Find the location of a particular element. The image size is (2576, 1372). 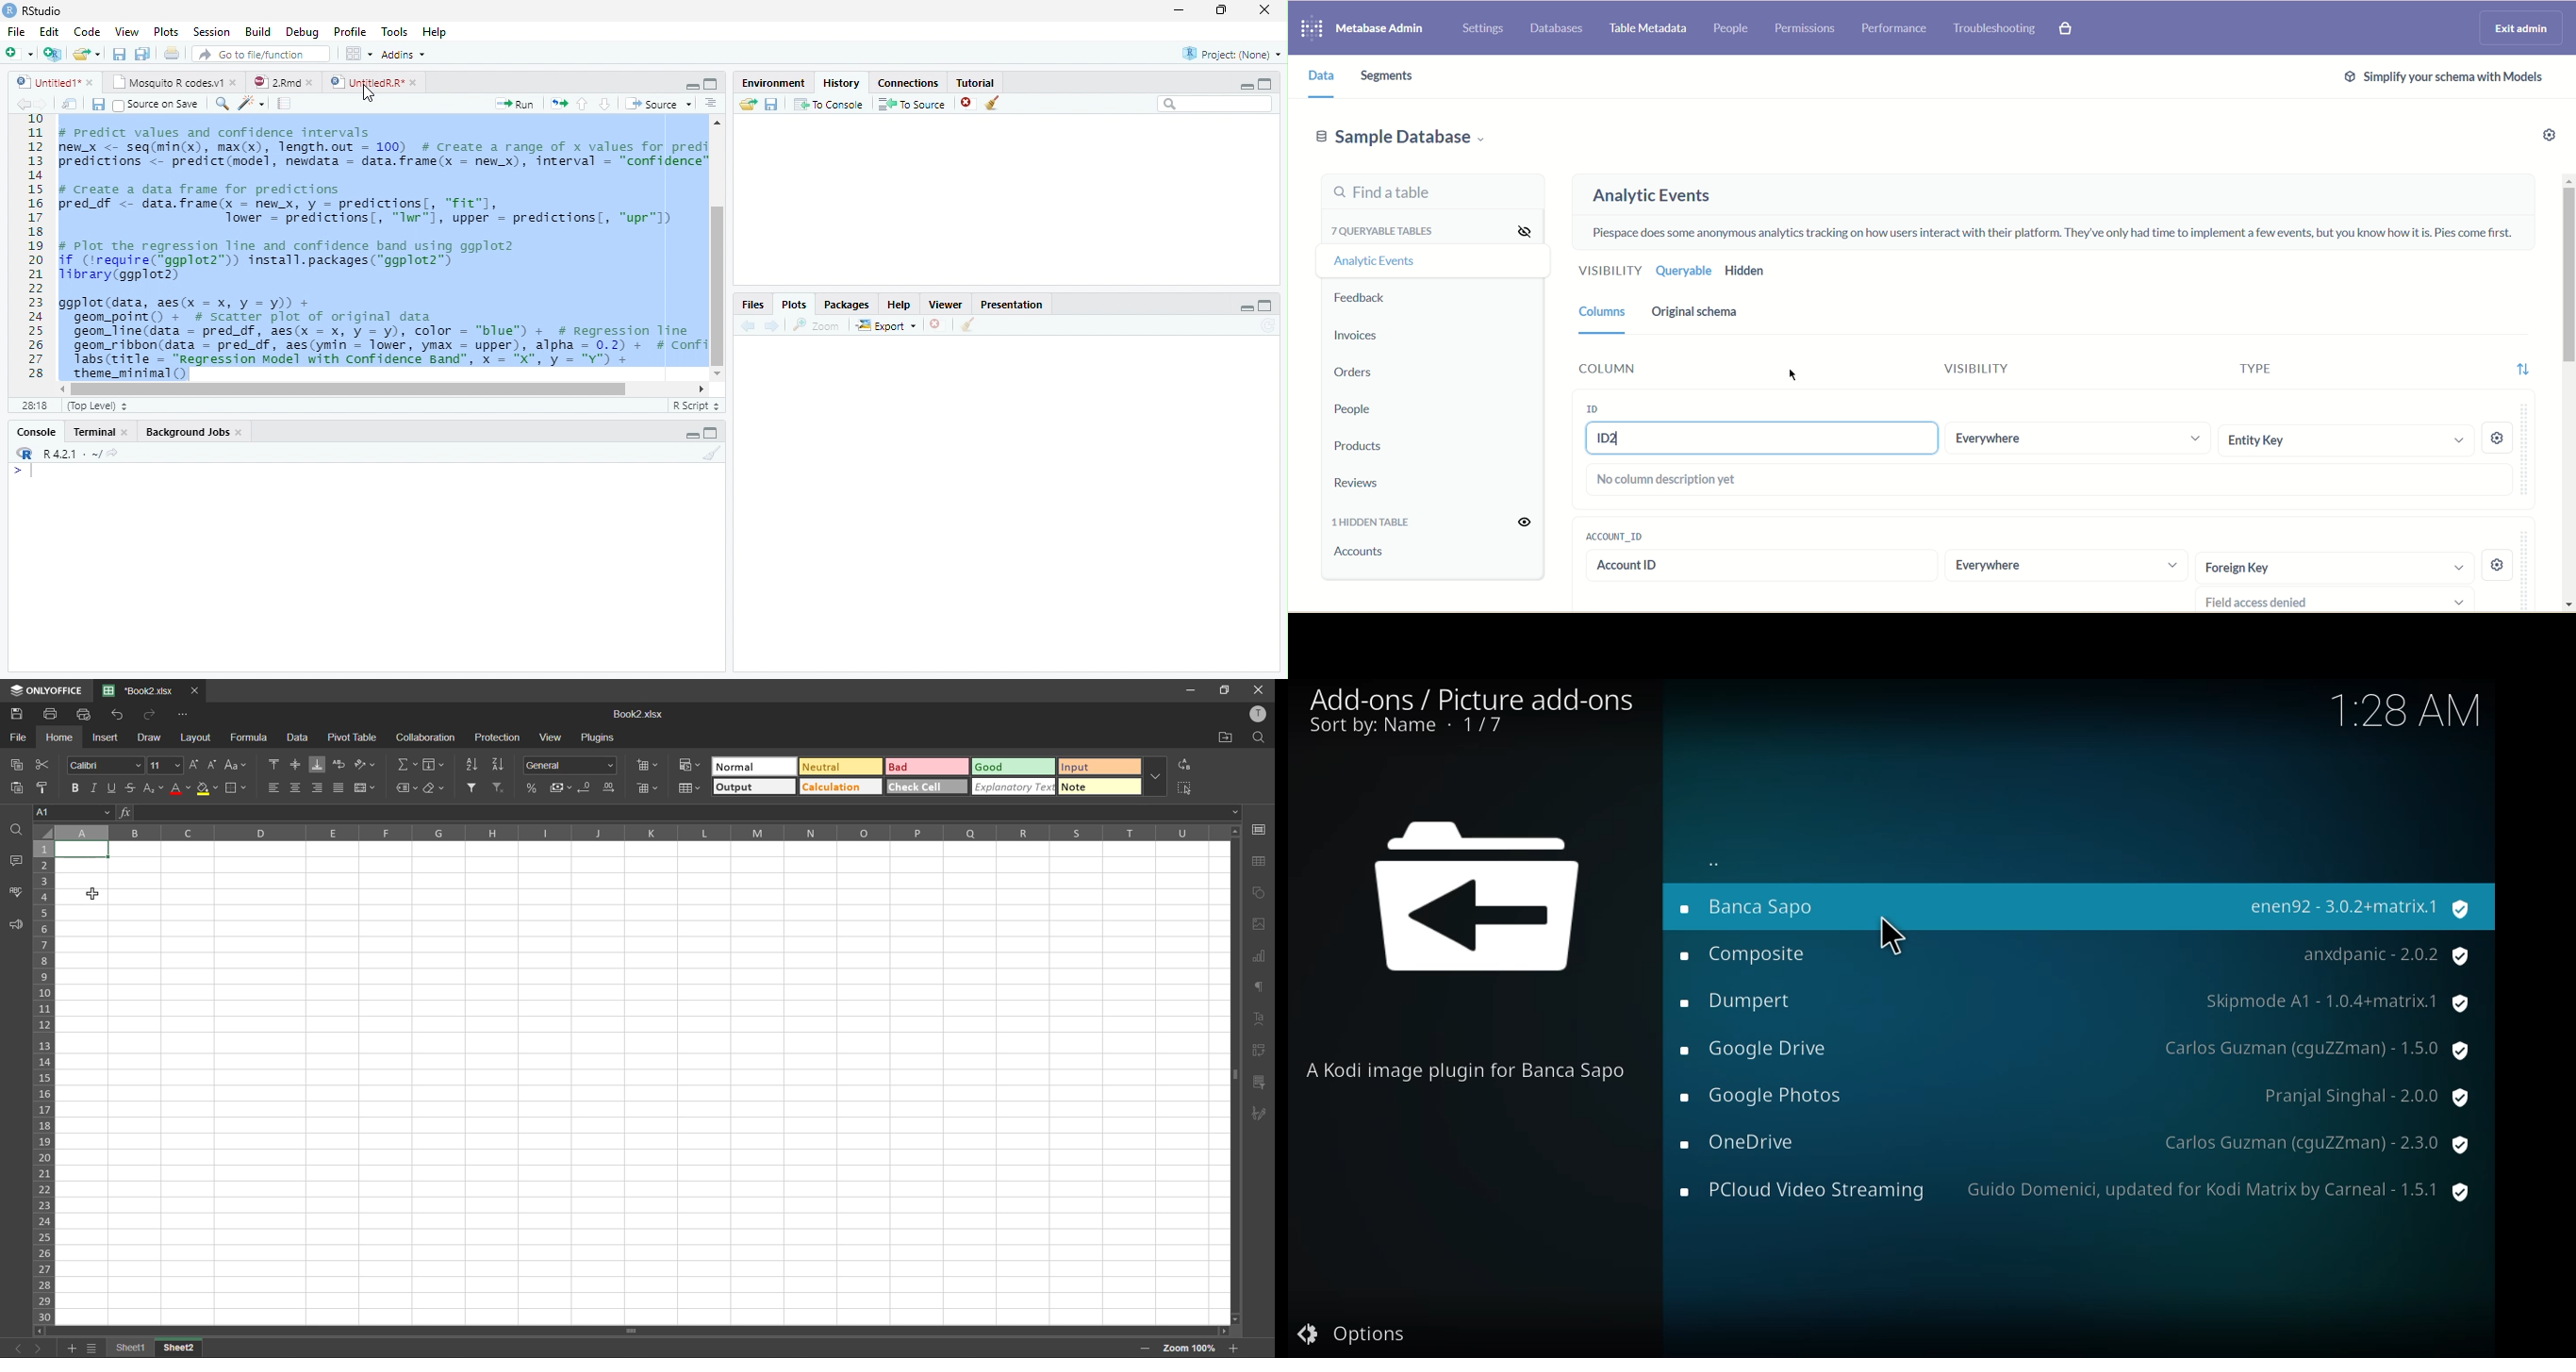

justified is located at coordinates (340, 787).